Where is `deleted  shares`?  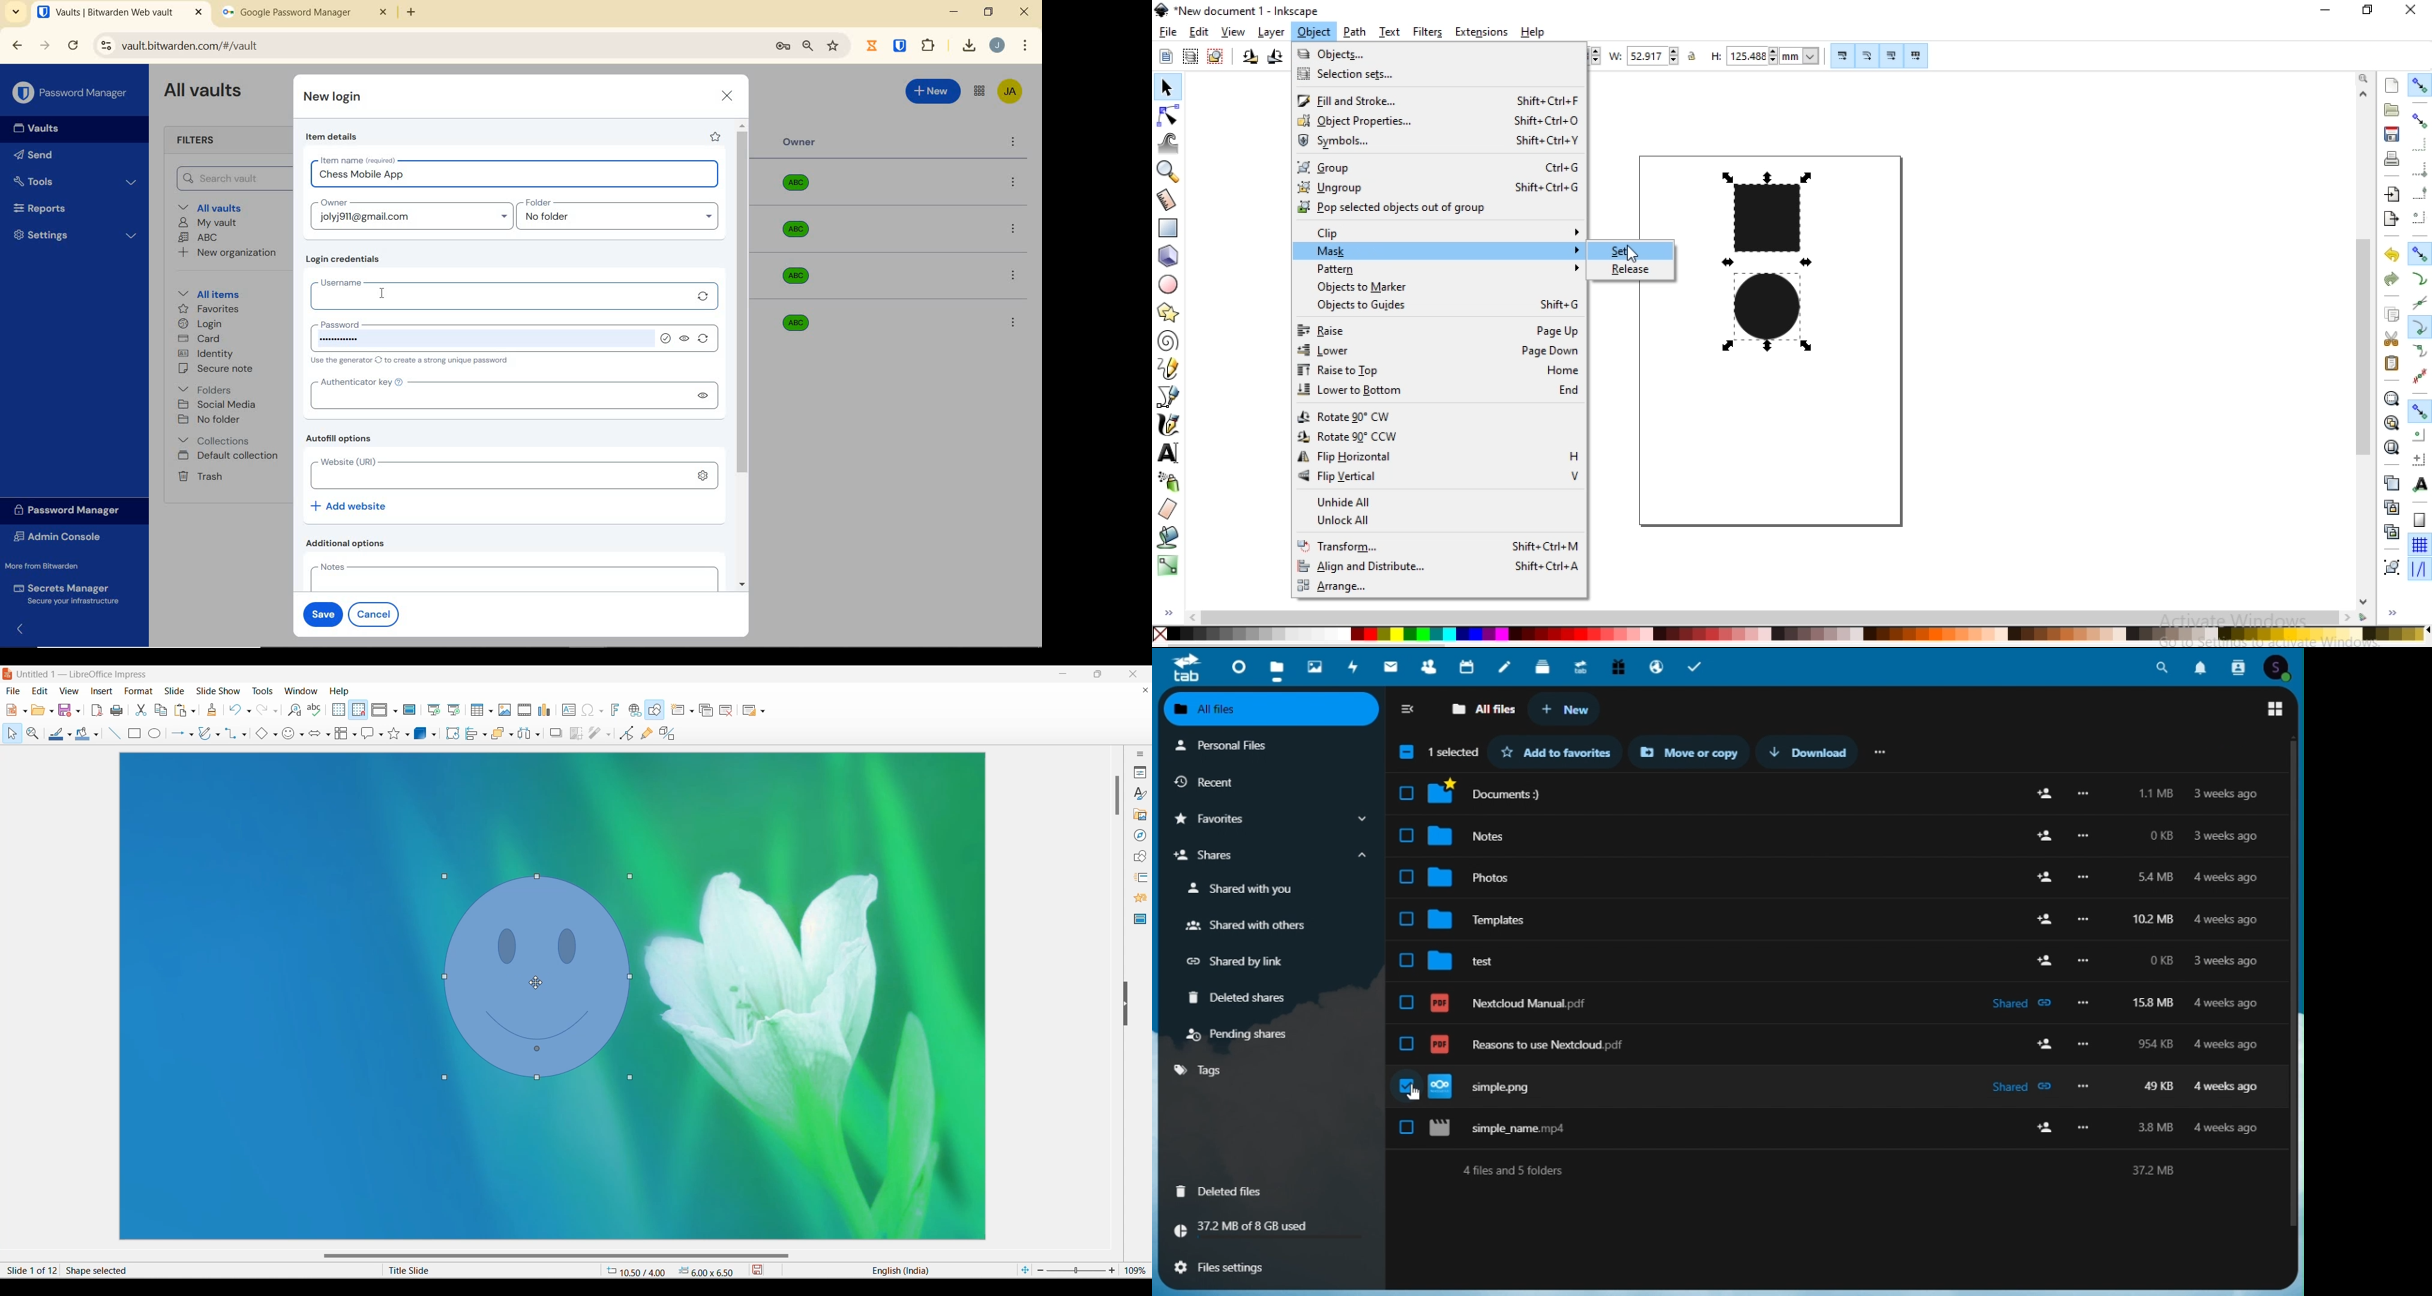 deleted  shares is located at coordinates (1245, 999).